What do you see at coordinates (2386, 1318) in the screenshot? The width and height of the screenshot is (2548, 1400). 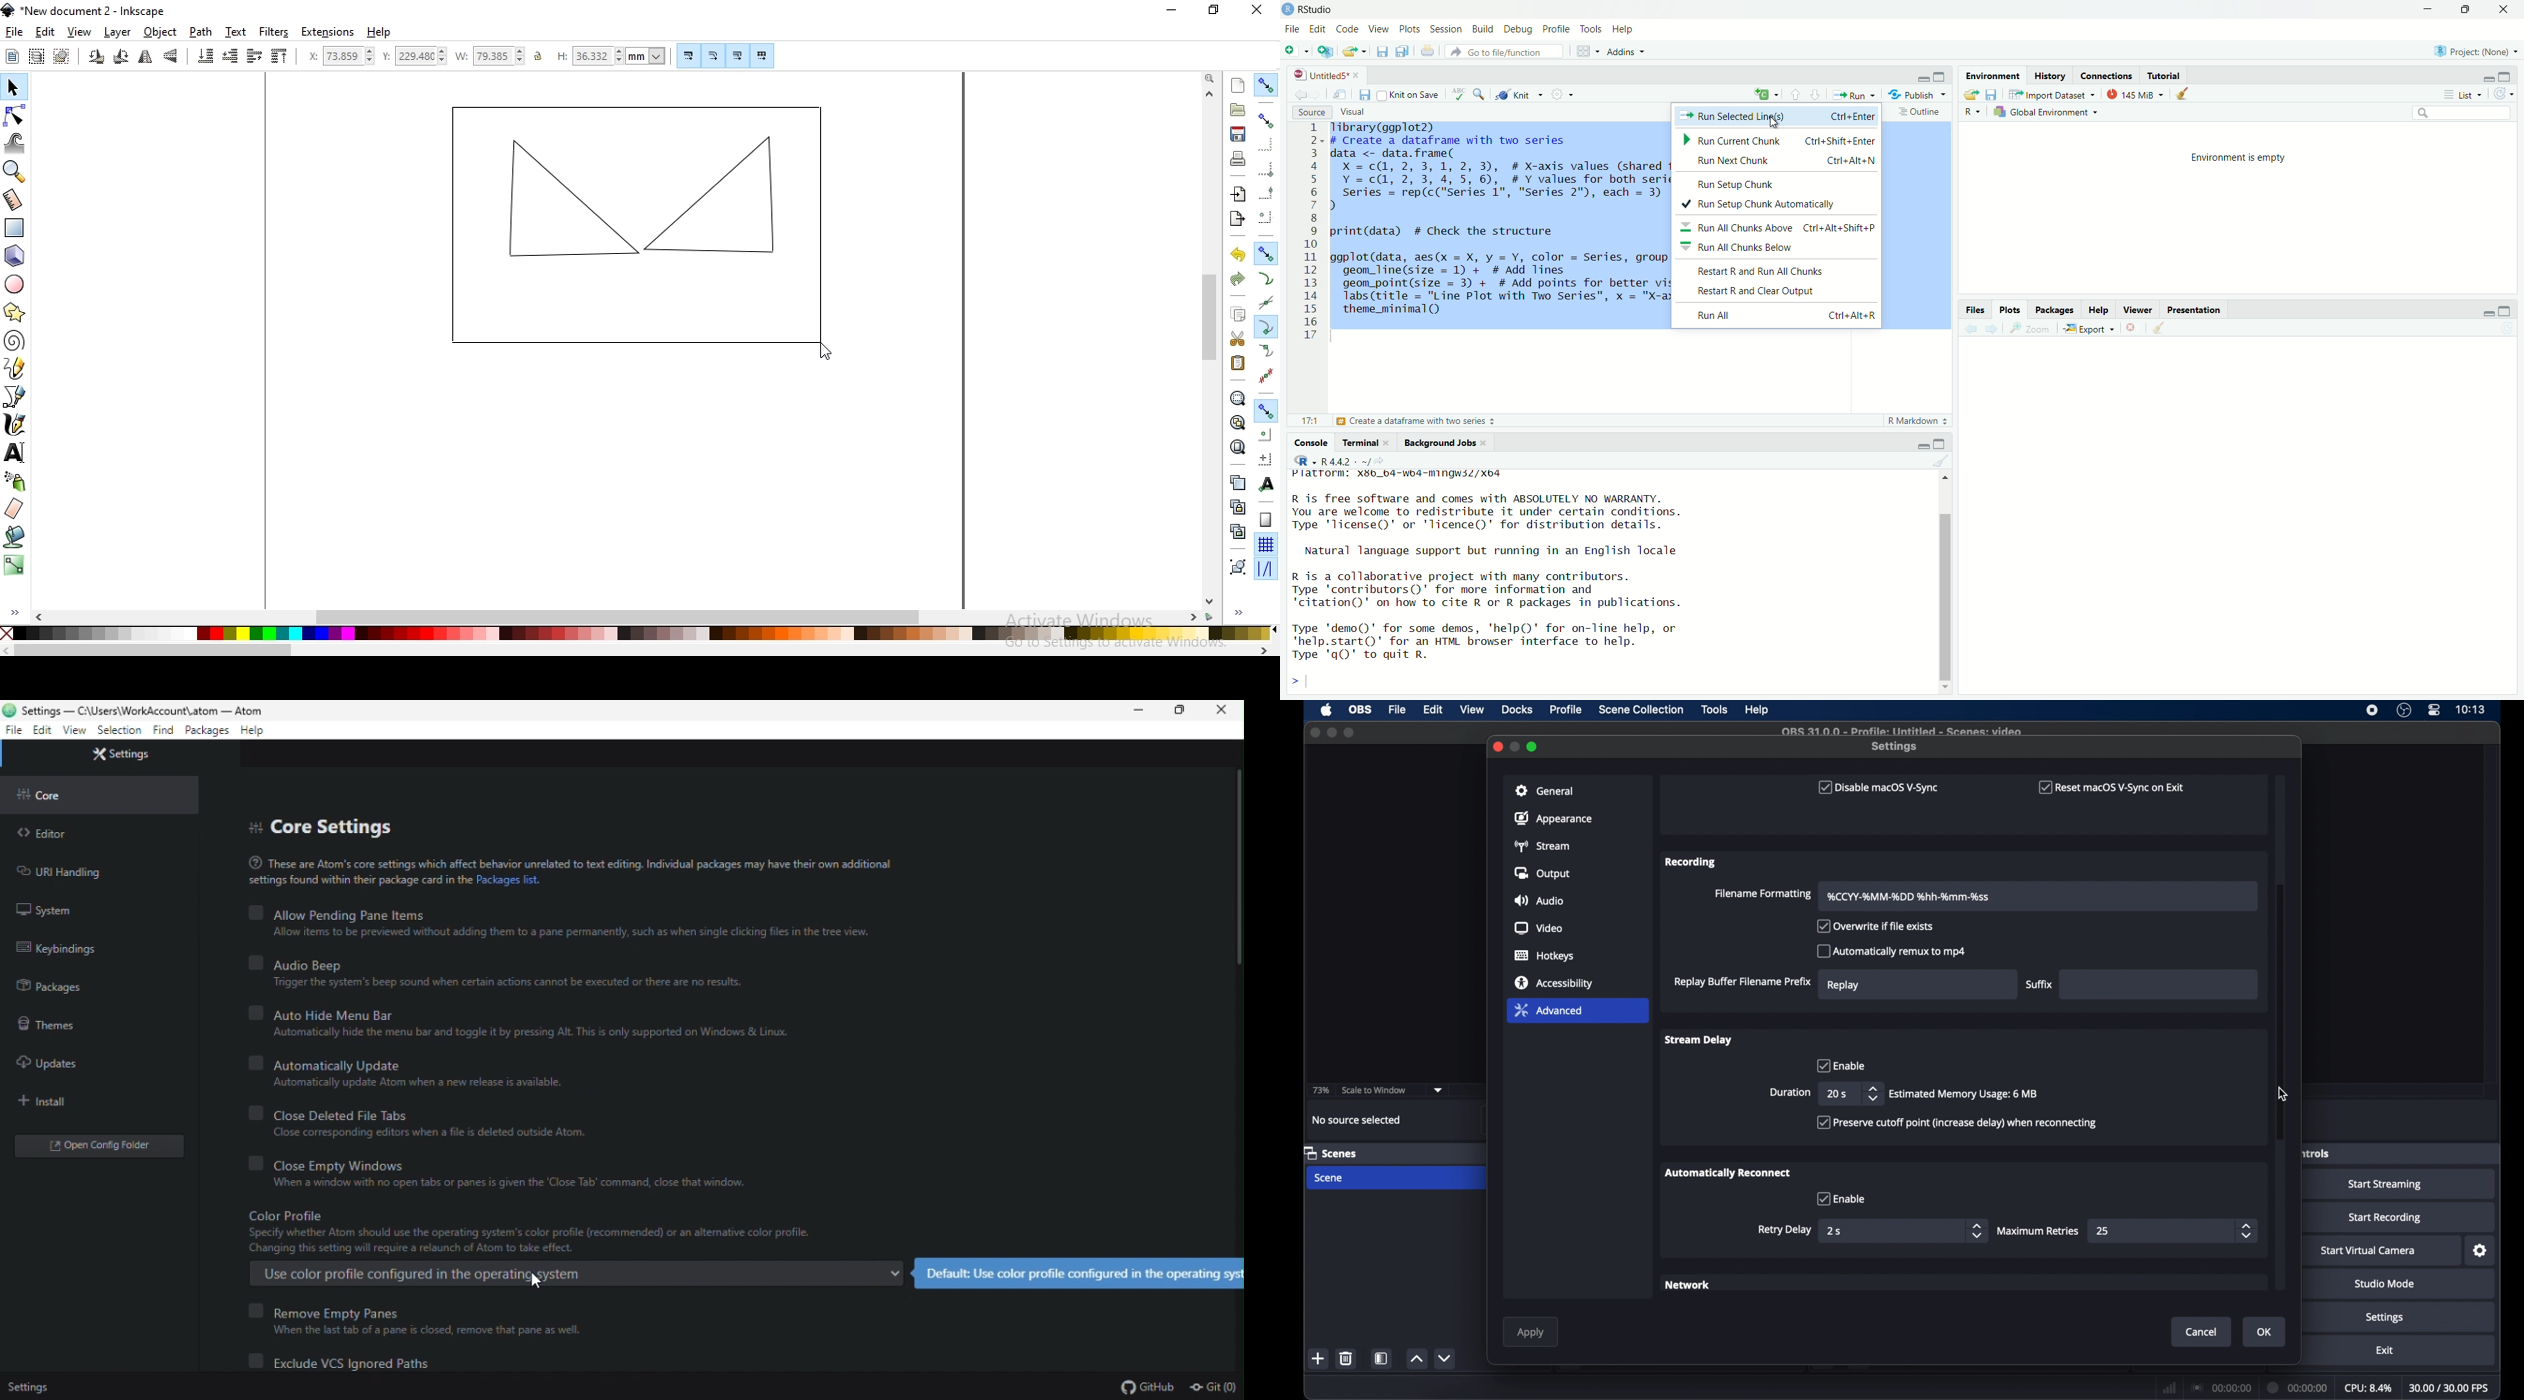 I see `settings` at bounding box center [2386, 1318].